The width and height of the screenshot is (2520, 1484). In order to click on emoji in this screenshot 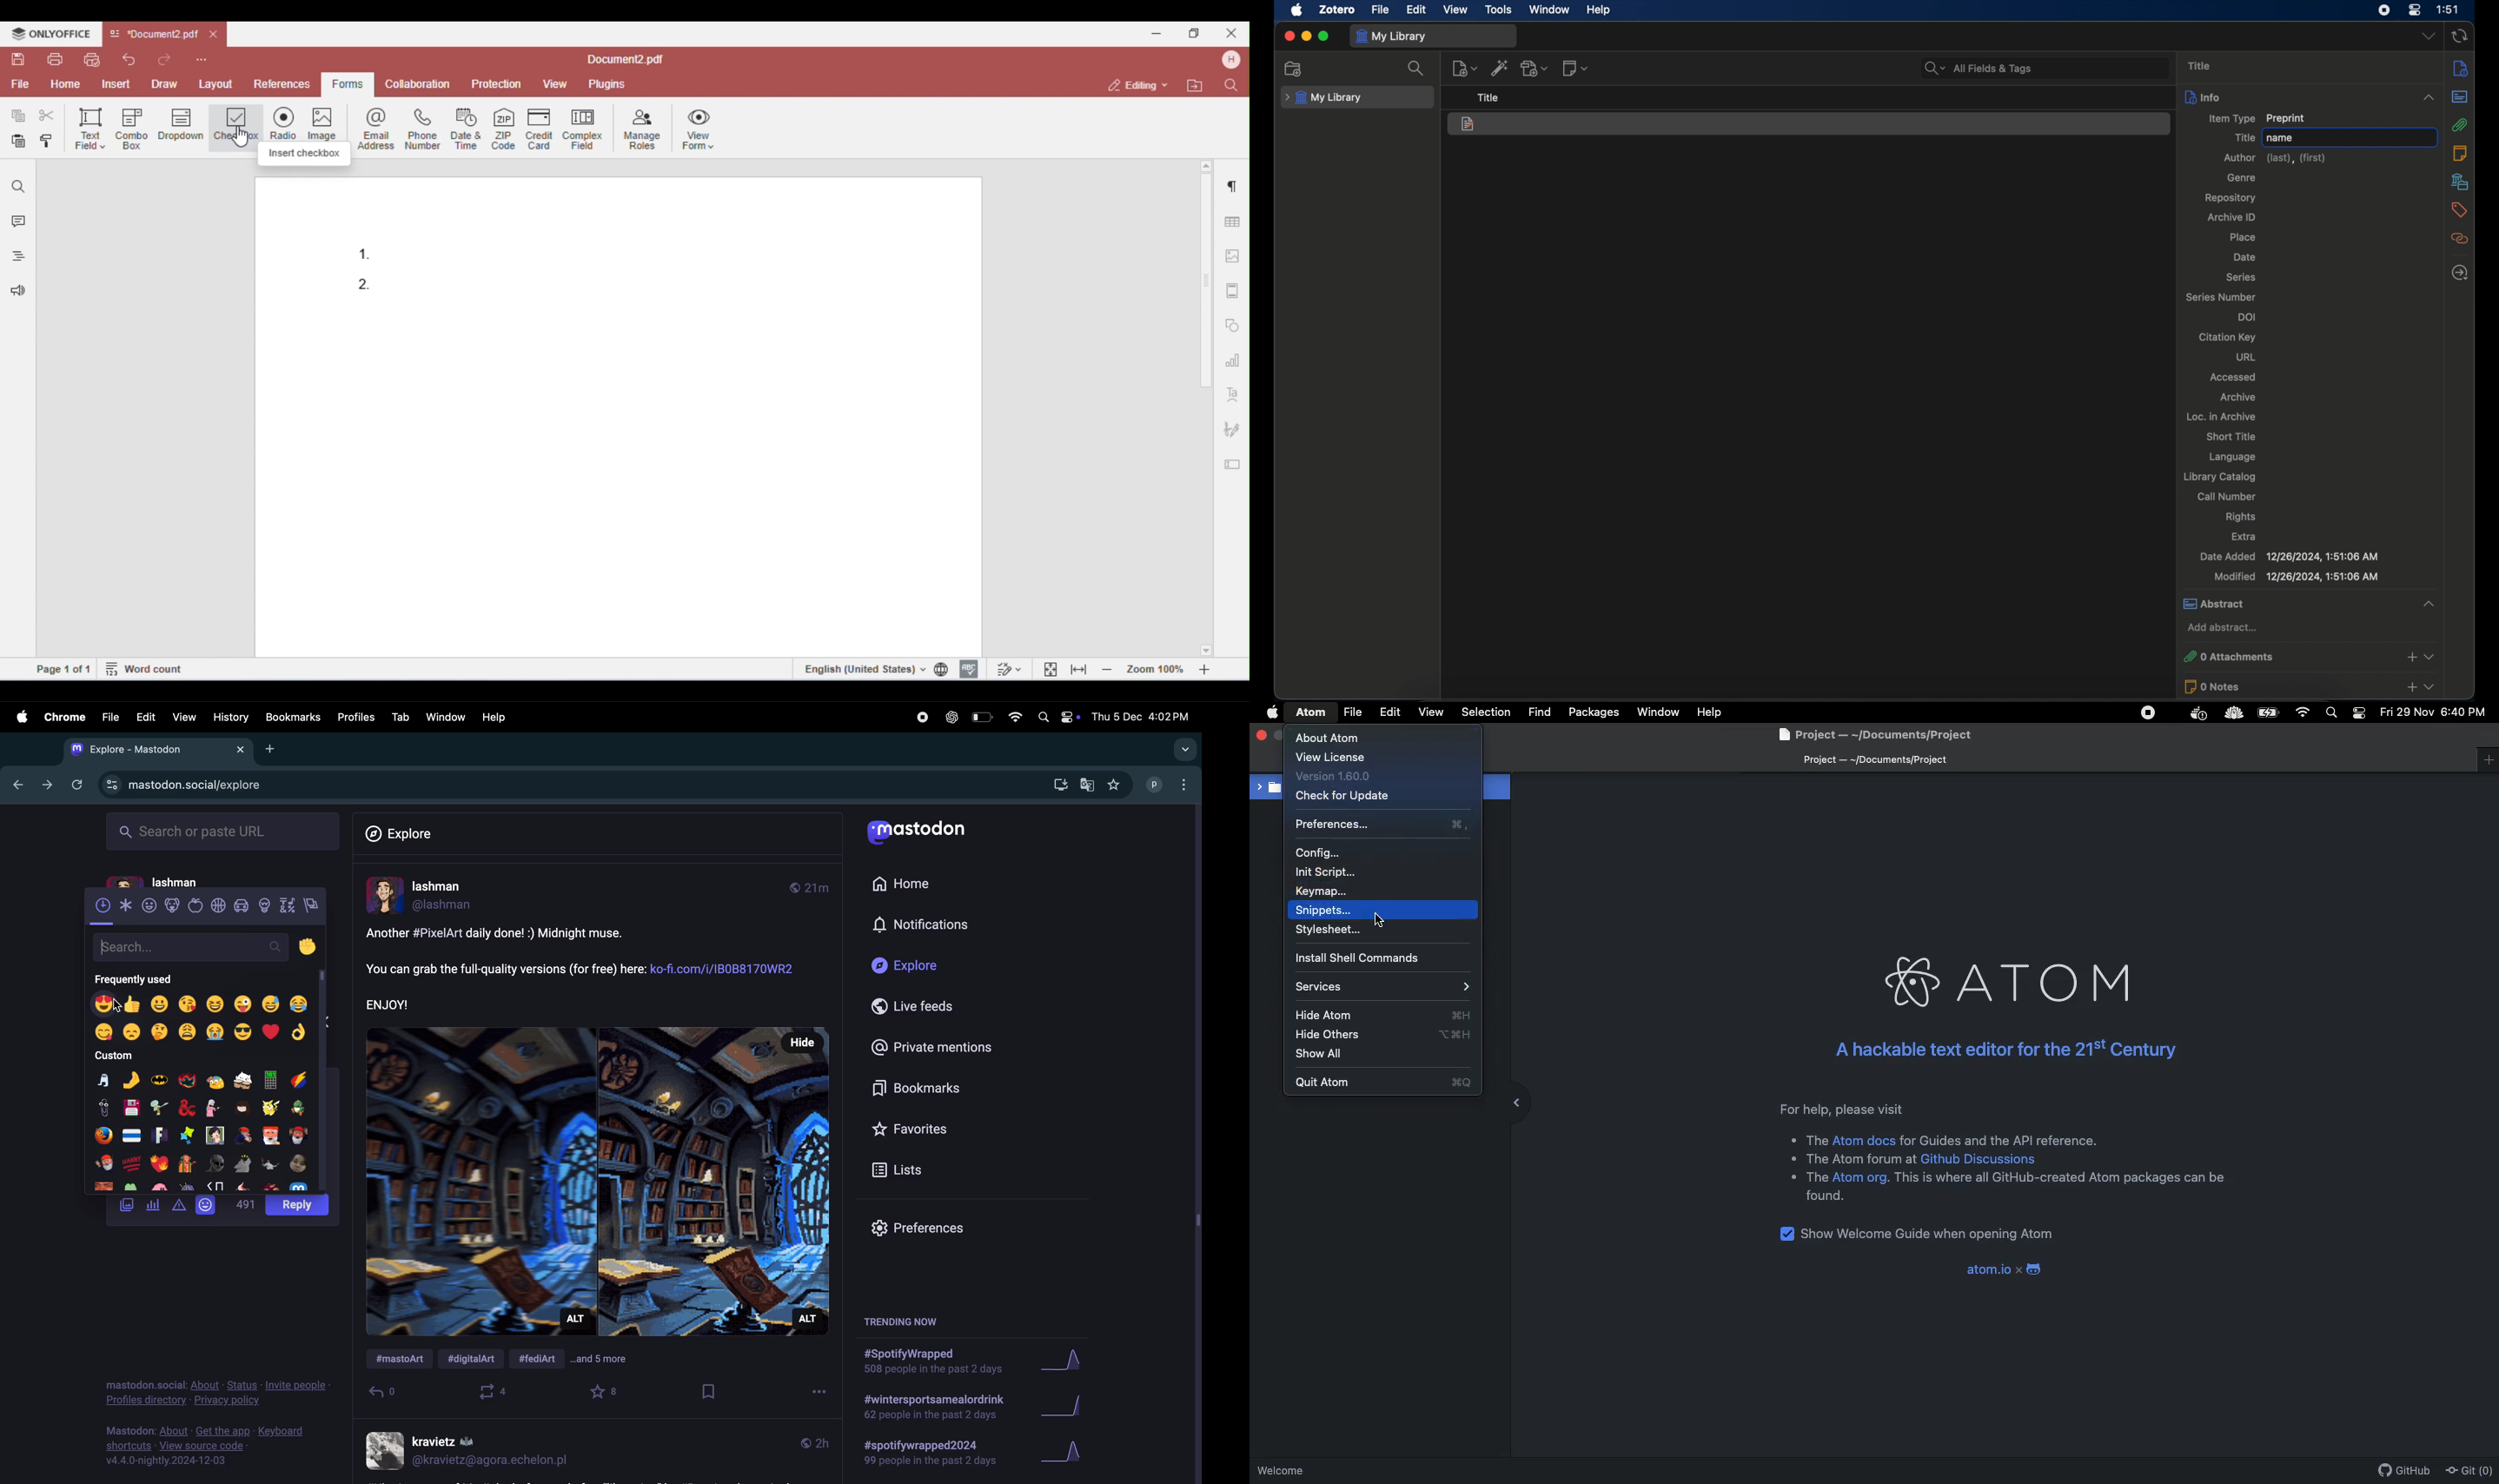, I will do `click(209, 1206)`.